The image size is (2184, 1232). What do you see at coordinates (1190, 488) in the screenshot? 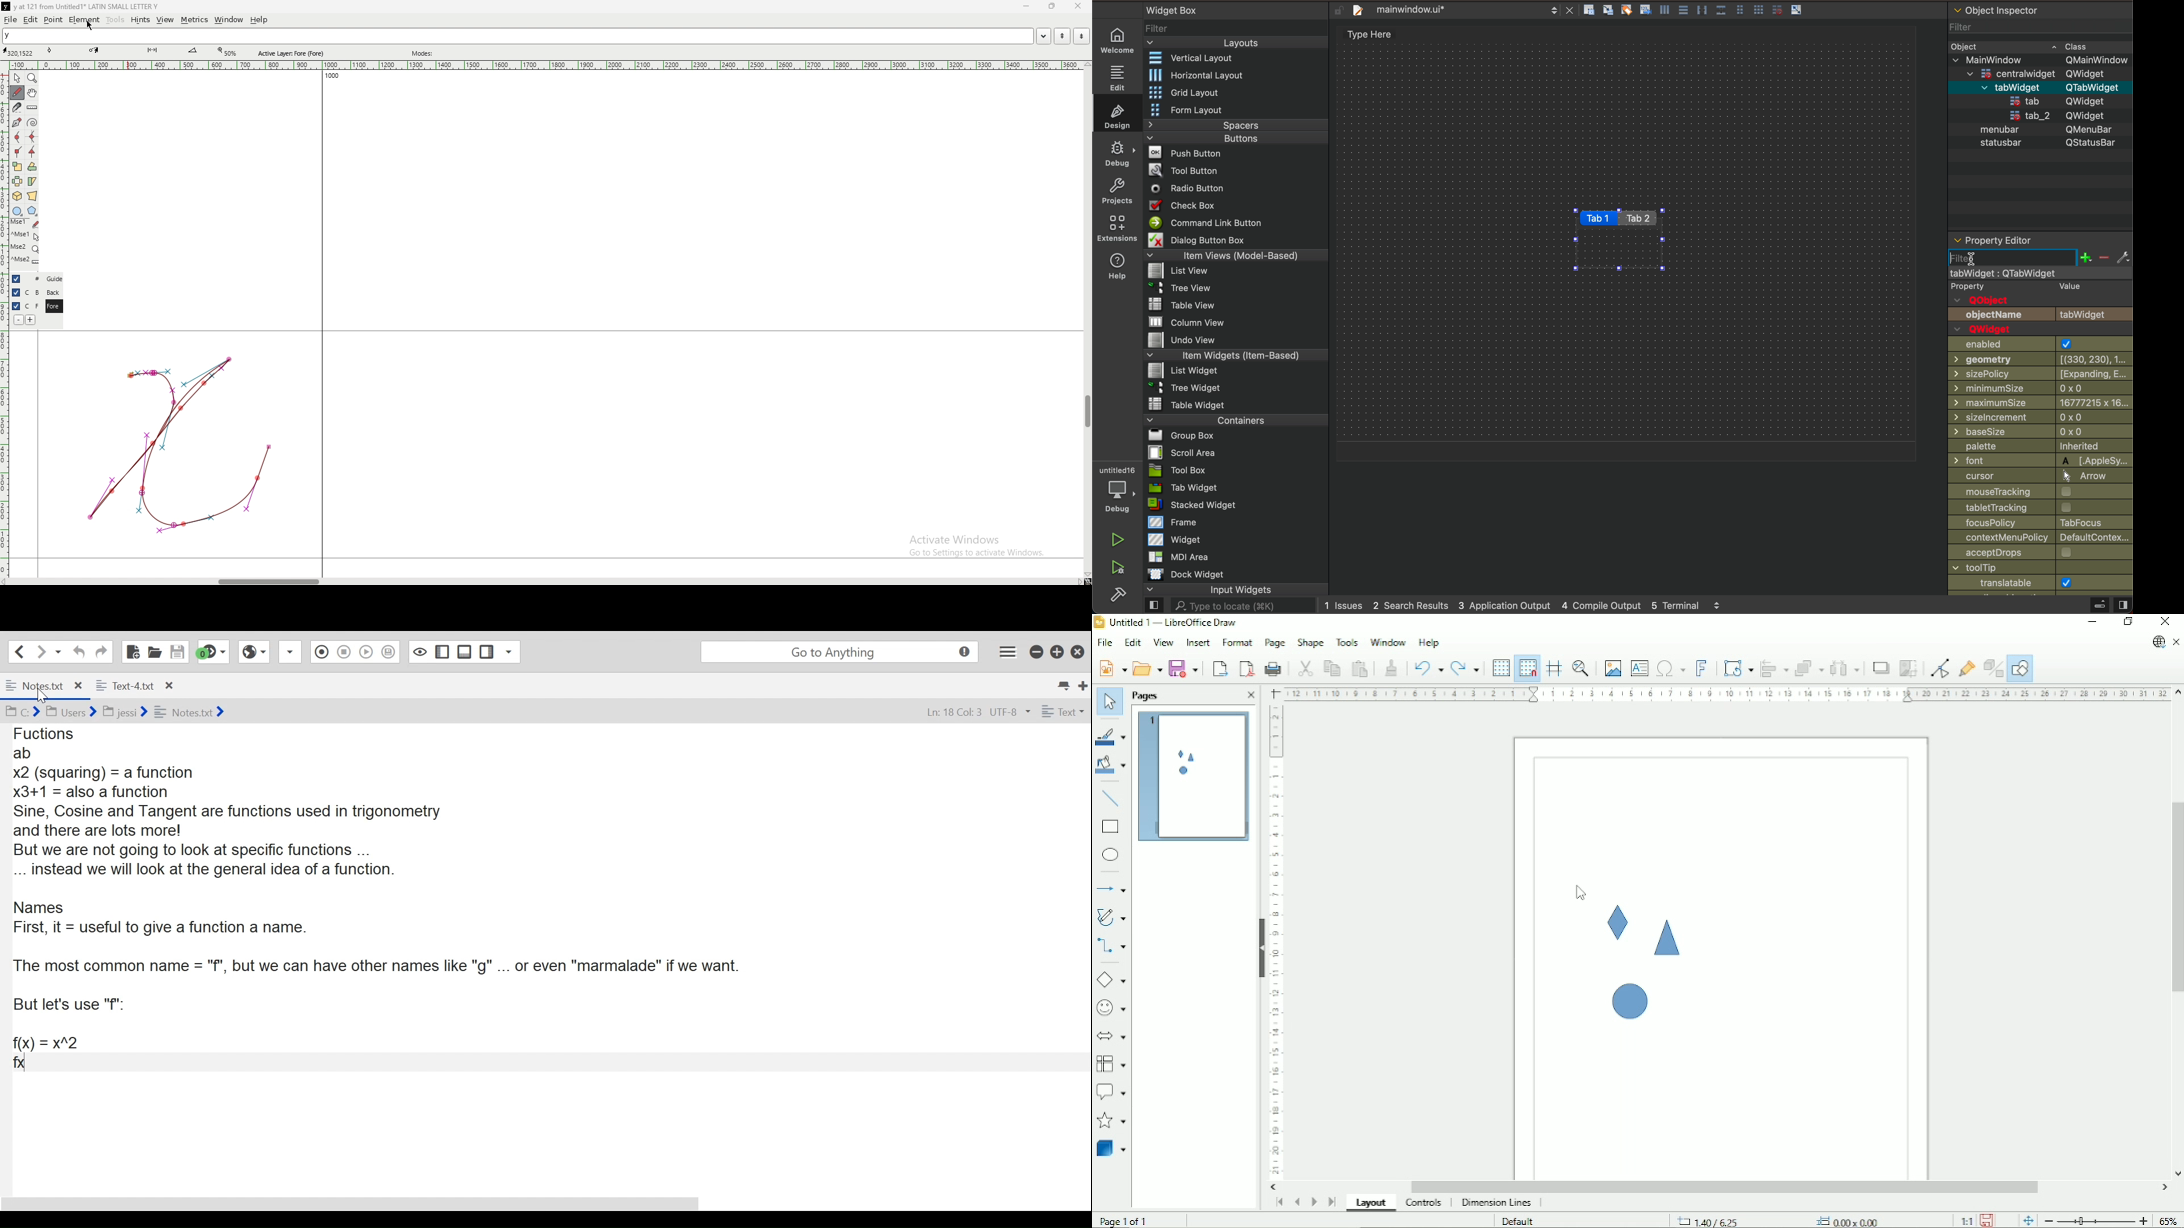
I see `Tab Widget` at bounding box center [1190, 488].